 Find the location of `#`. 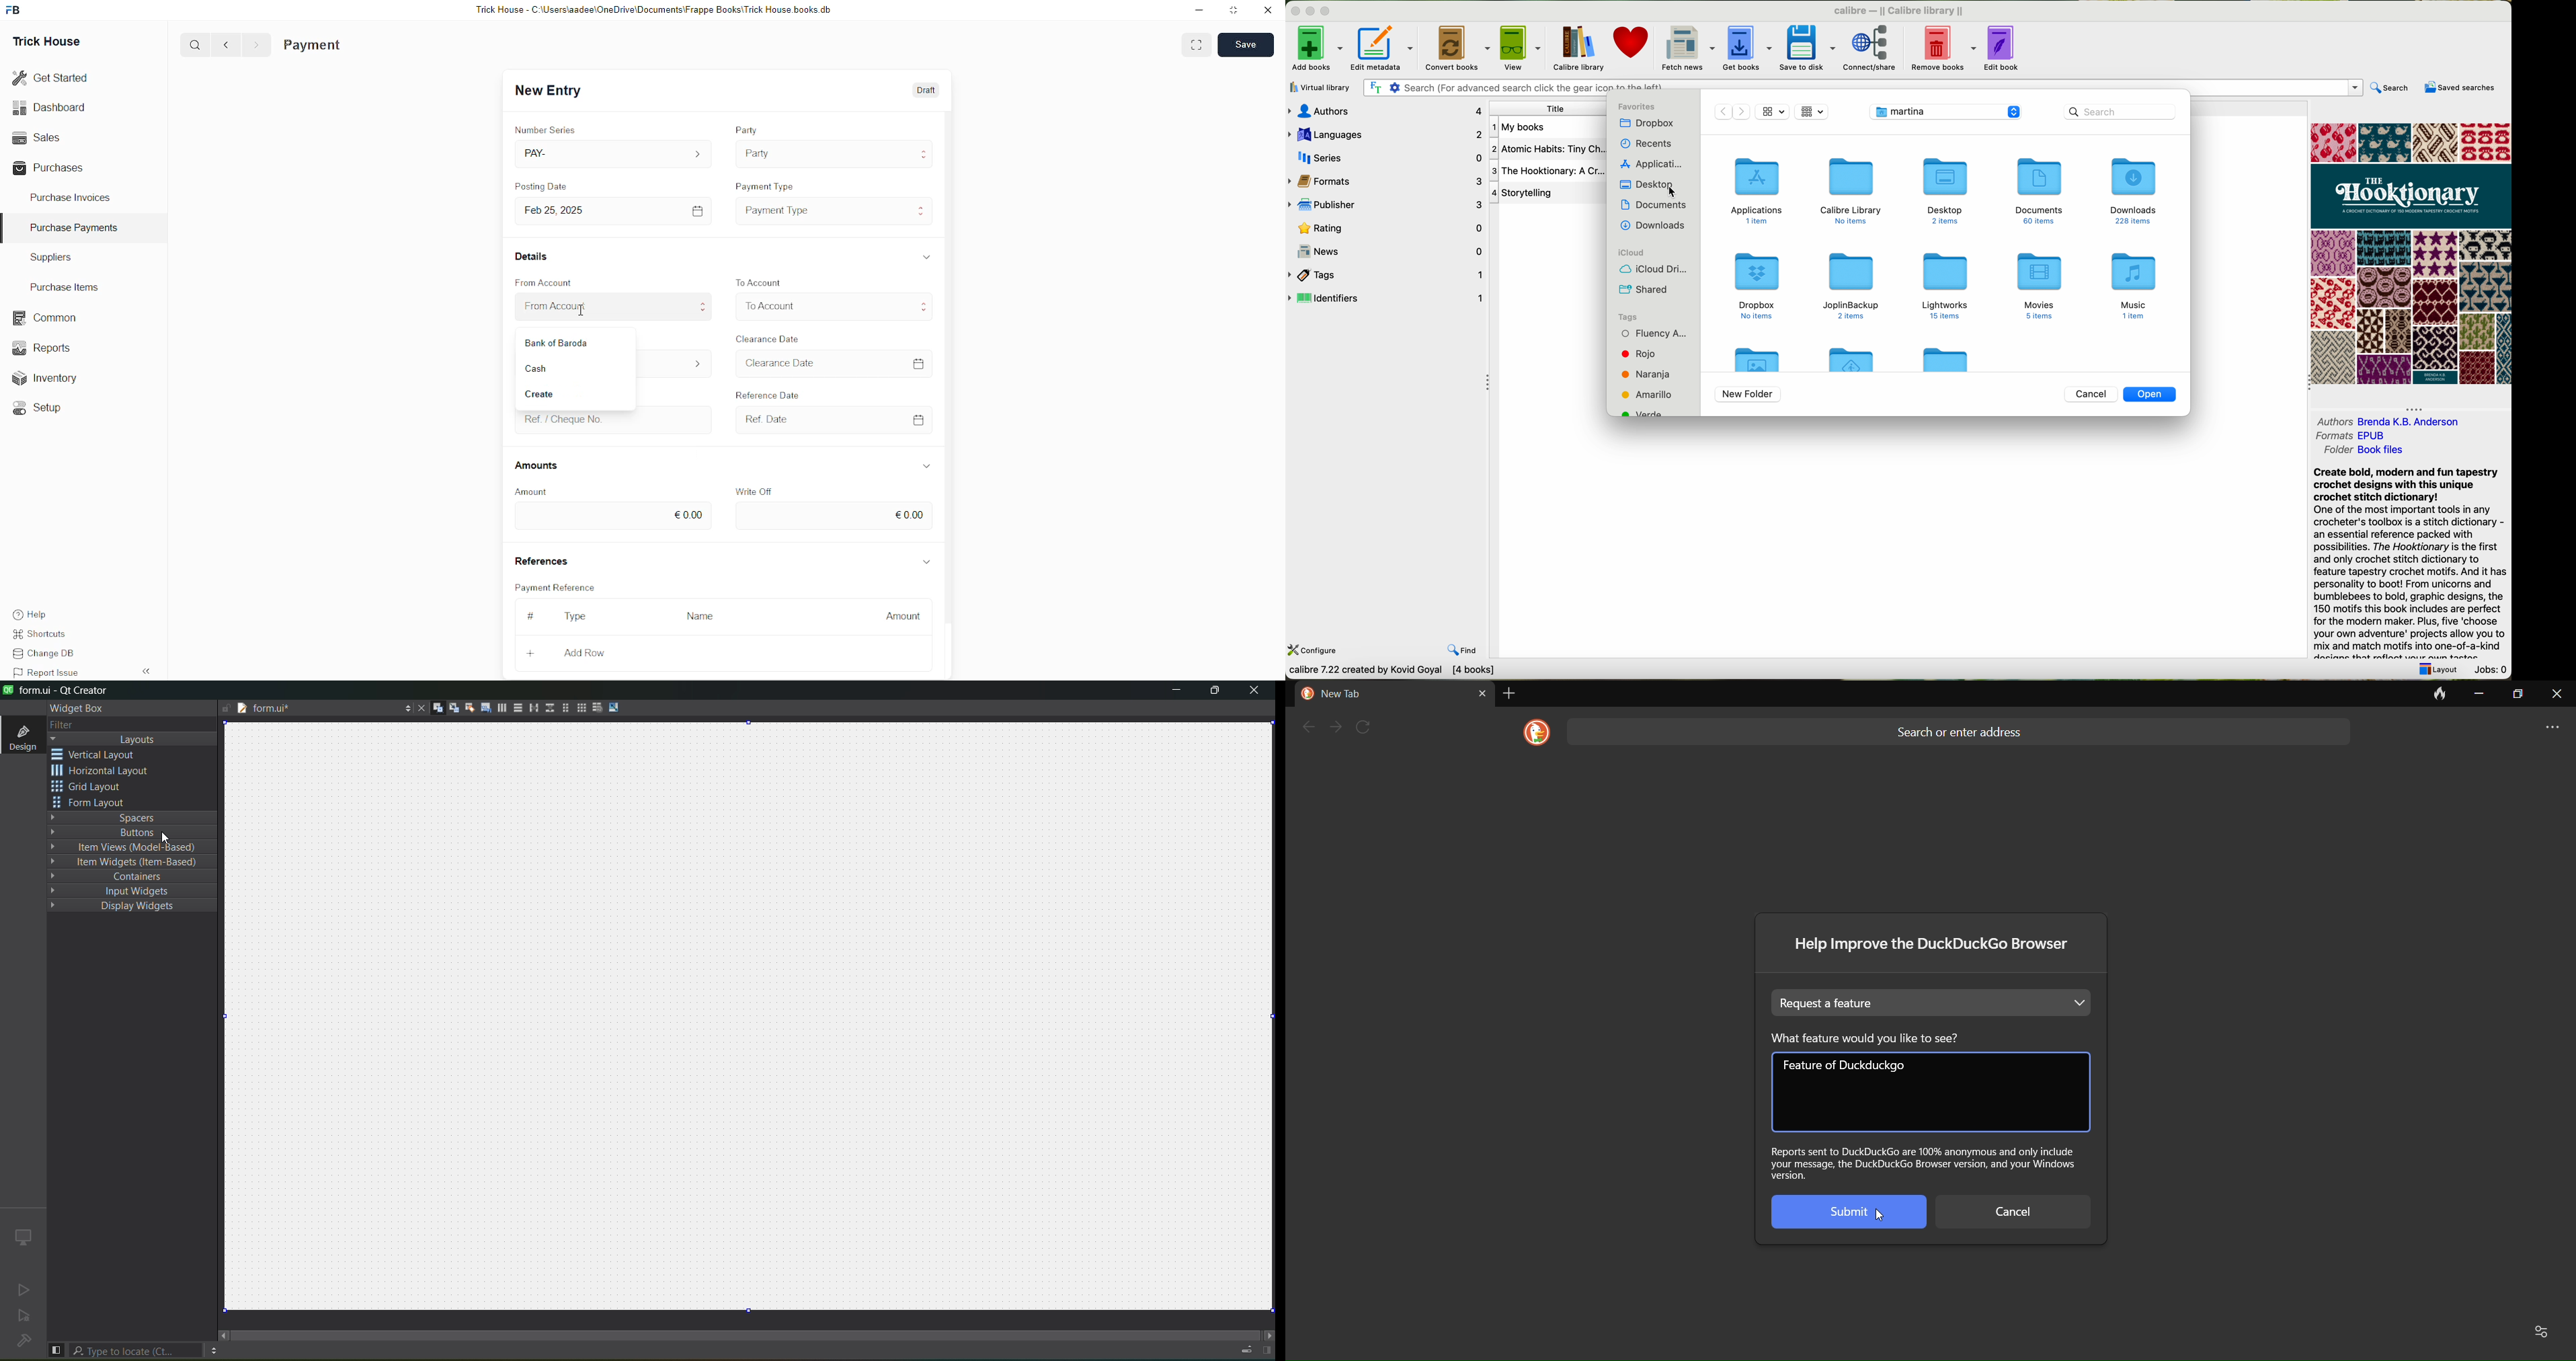

# is located at coordinates (529, 616).